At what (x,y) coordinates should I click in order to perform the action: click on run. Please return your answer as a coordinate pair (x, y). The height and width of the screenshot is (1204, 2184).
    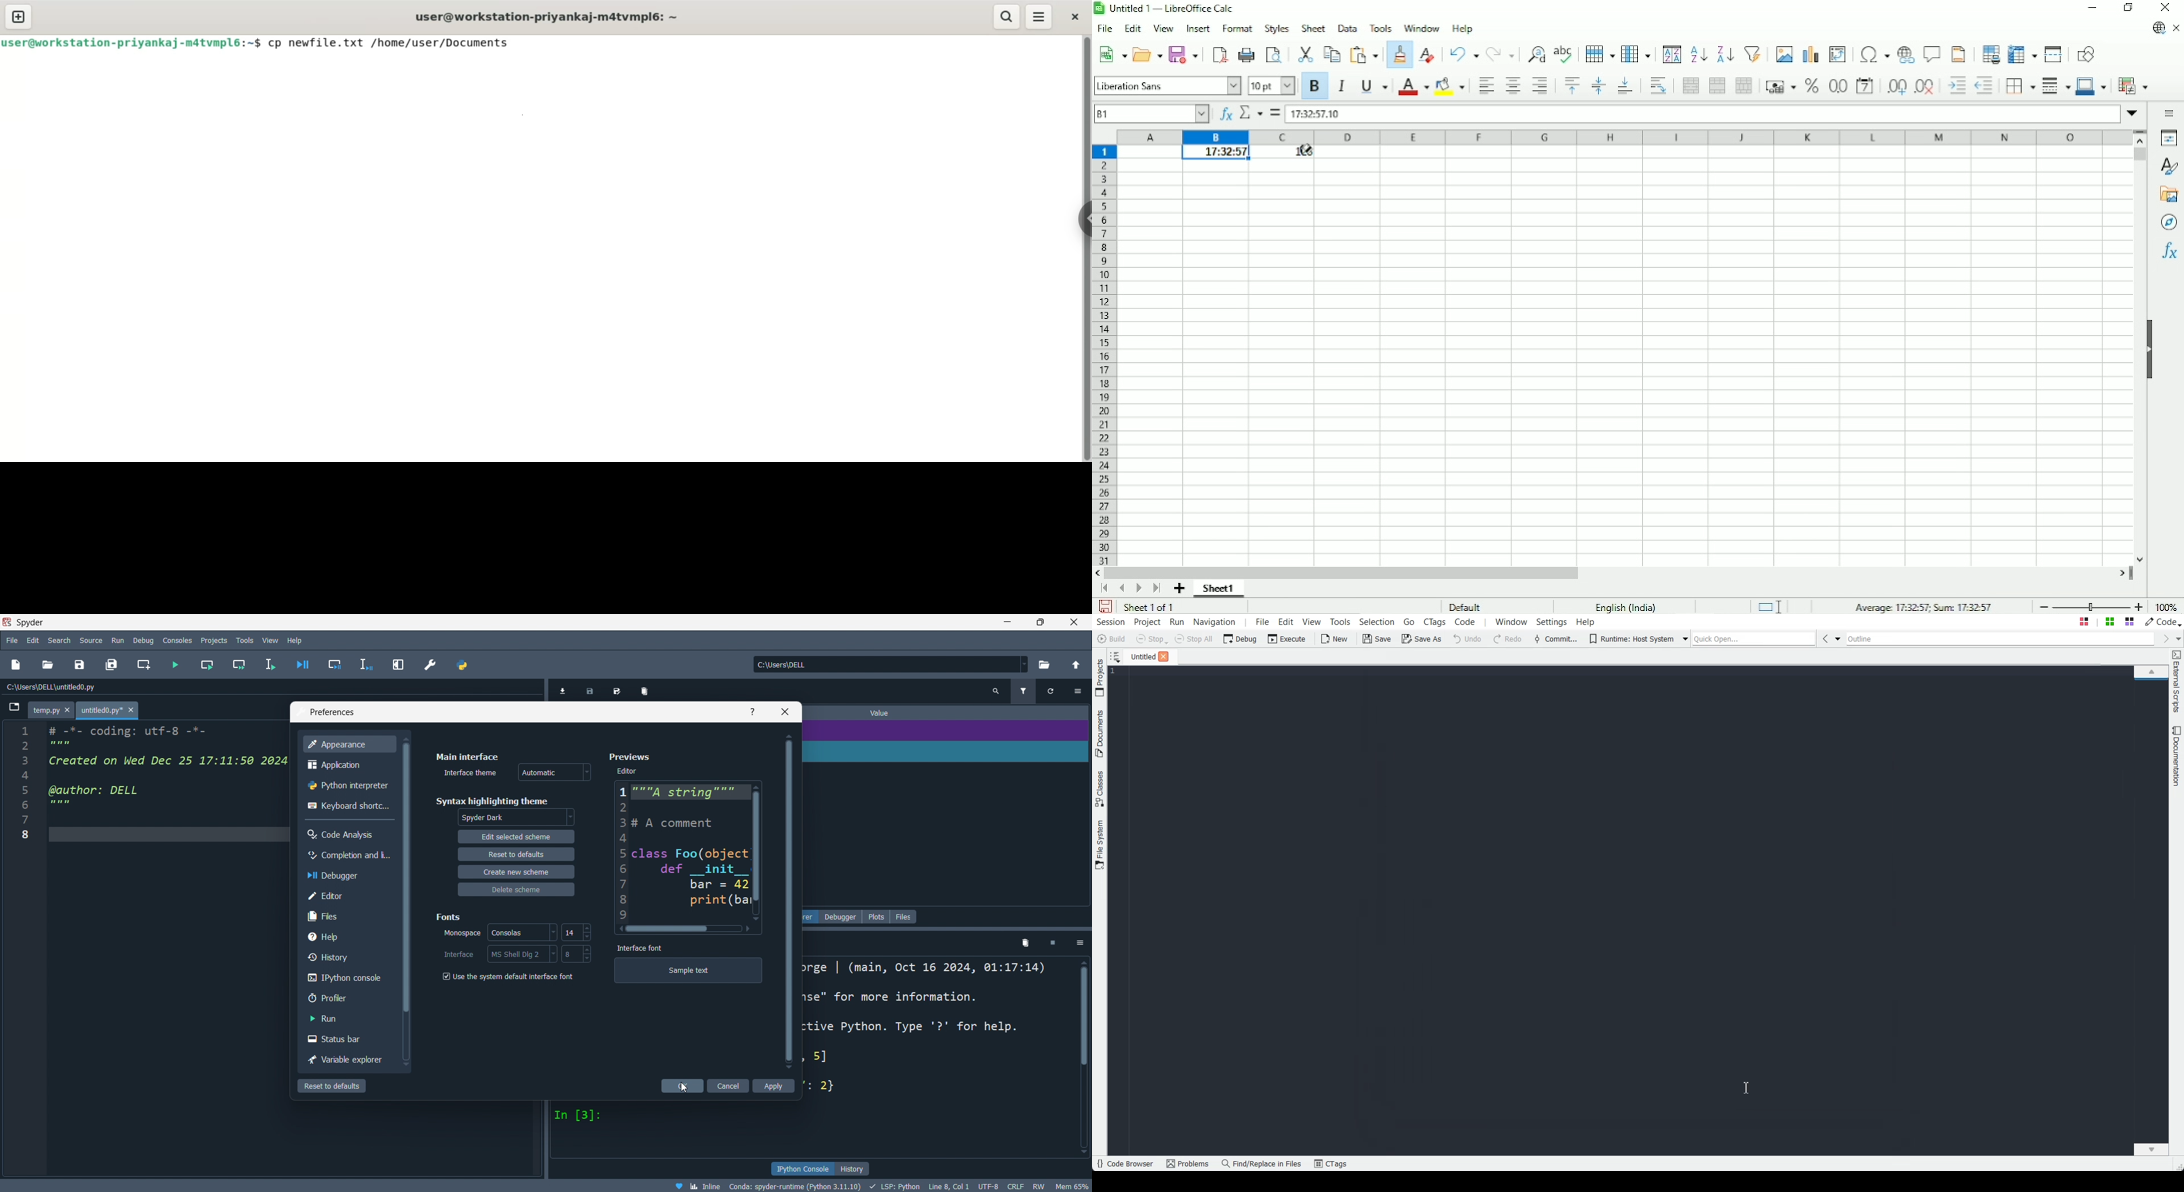
    Looking at the image, I should click on (119, 640).